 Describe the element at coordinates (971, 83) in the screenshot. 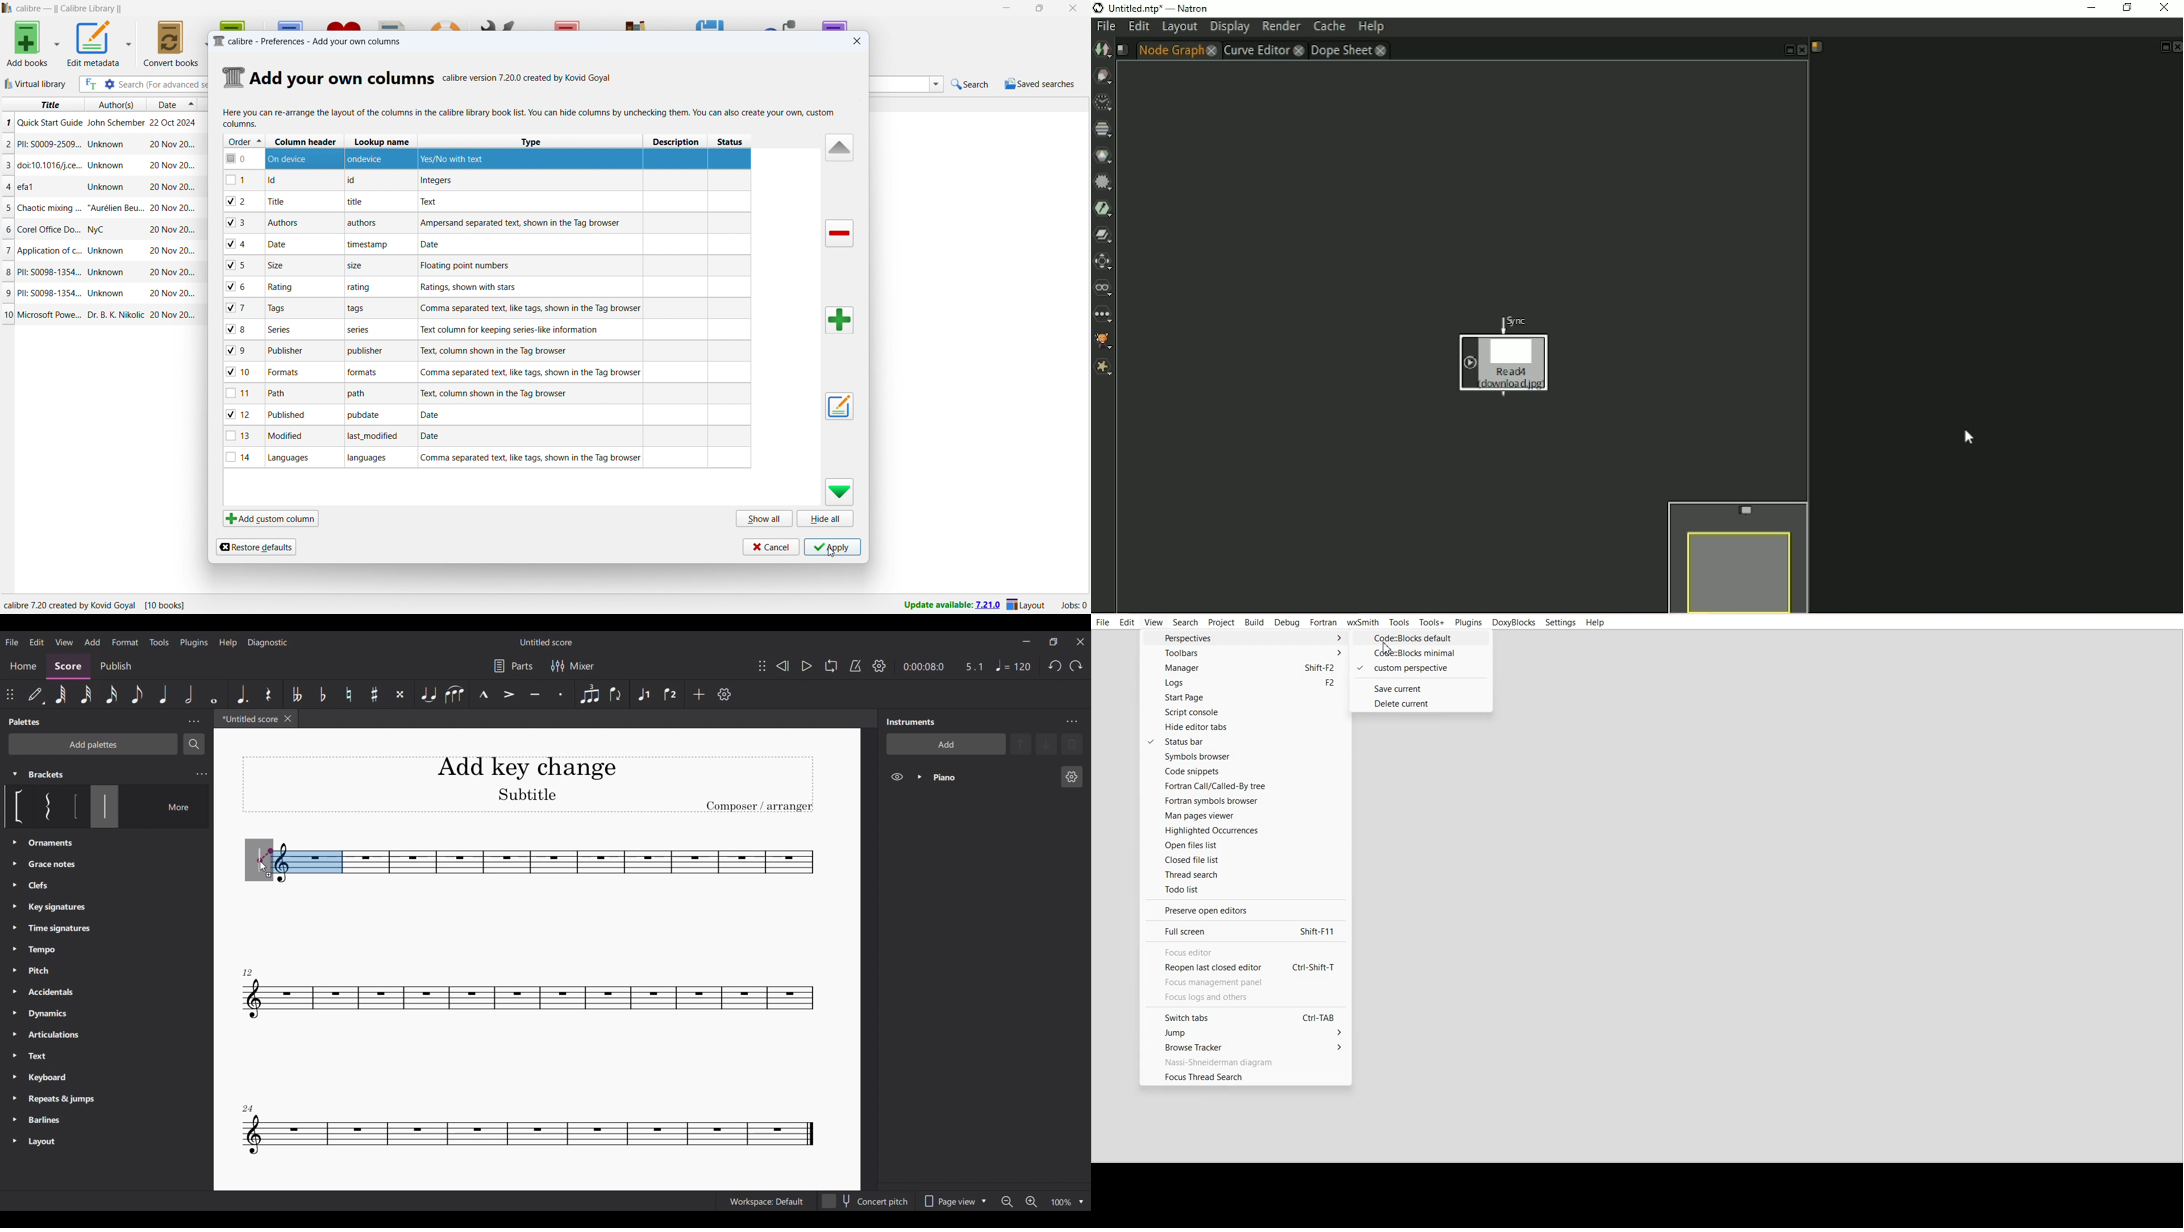

I see `quick search` at that location.